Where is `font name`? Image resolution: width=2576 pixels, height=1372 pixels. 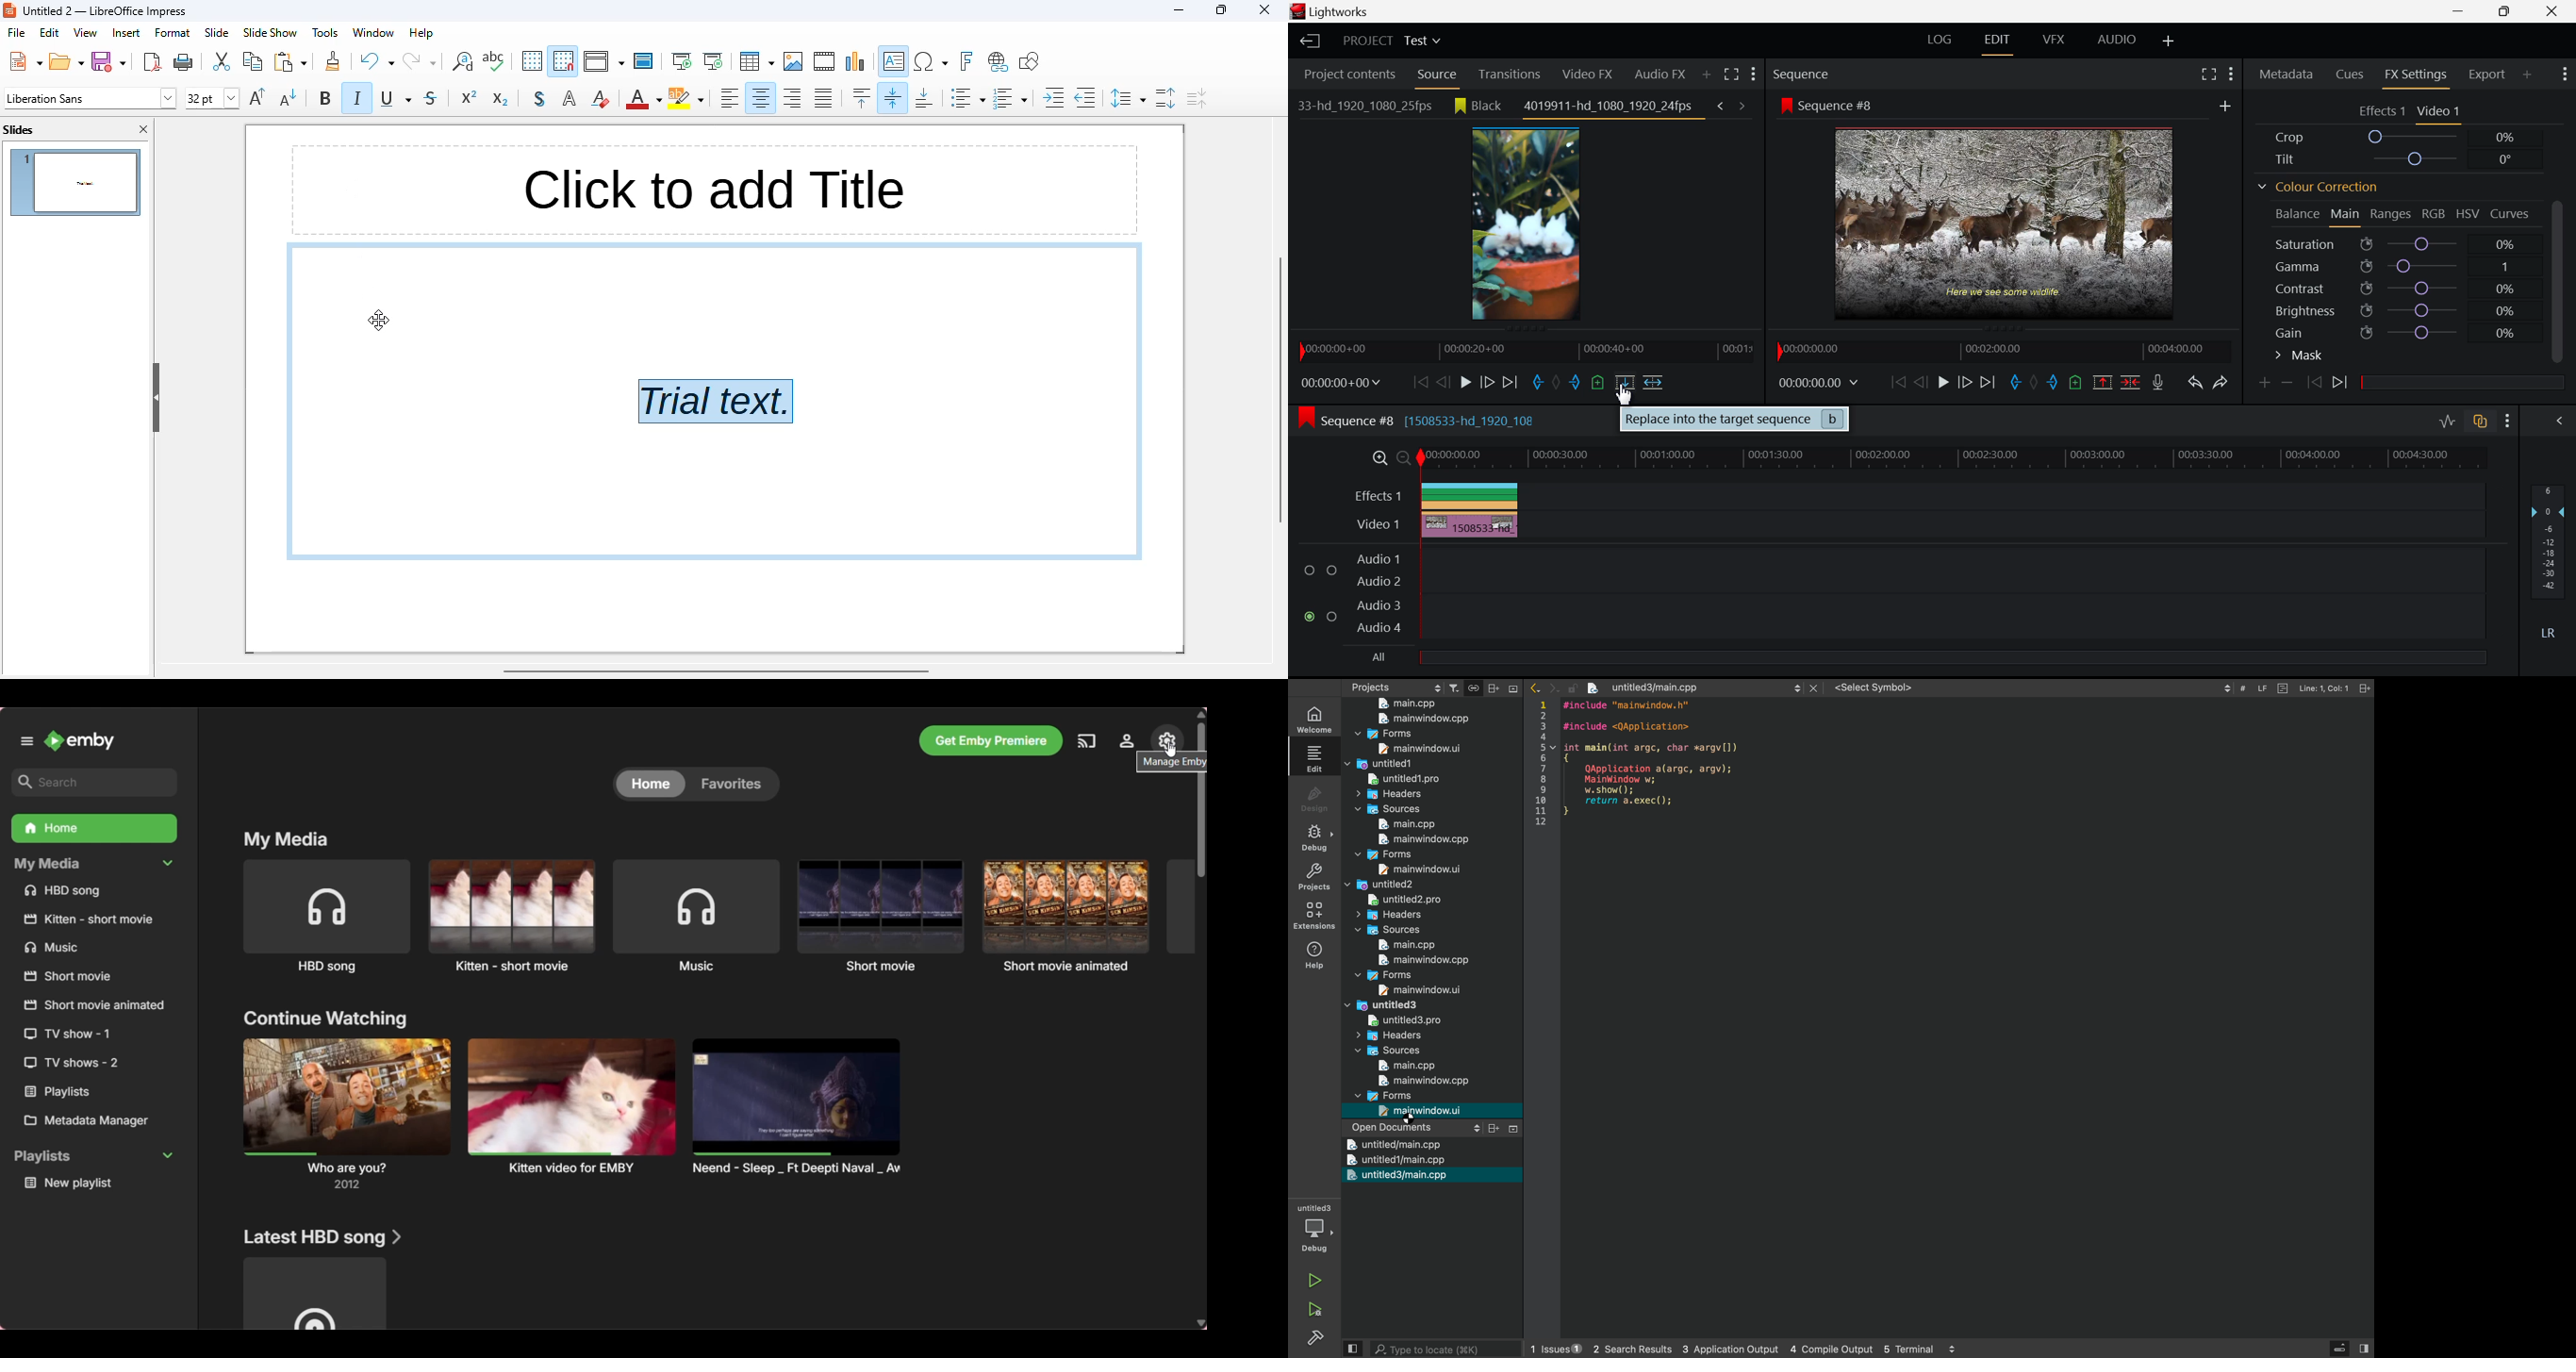 font name is located at coordinates (90, 99).